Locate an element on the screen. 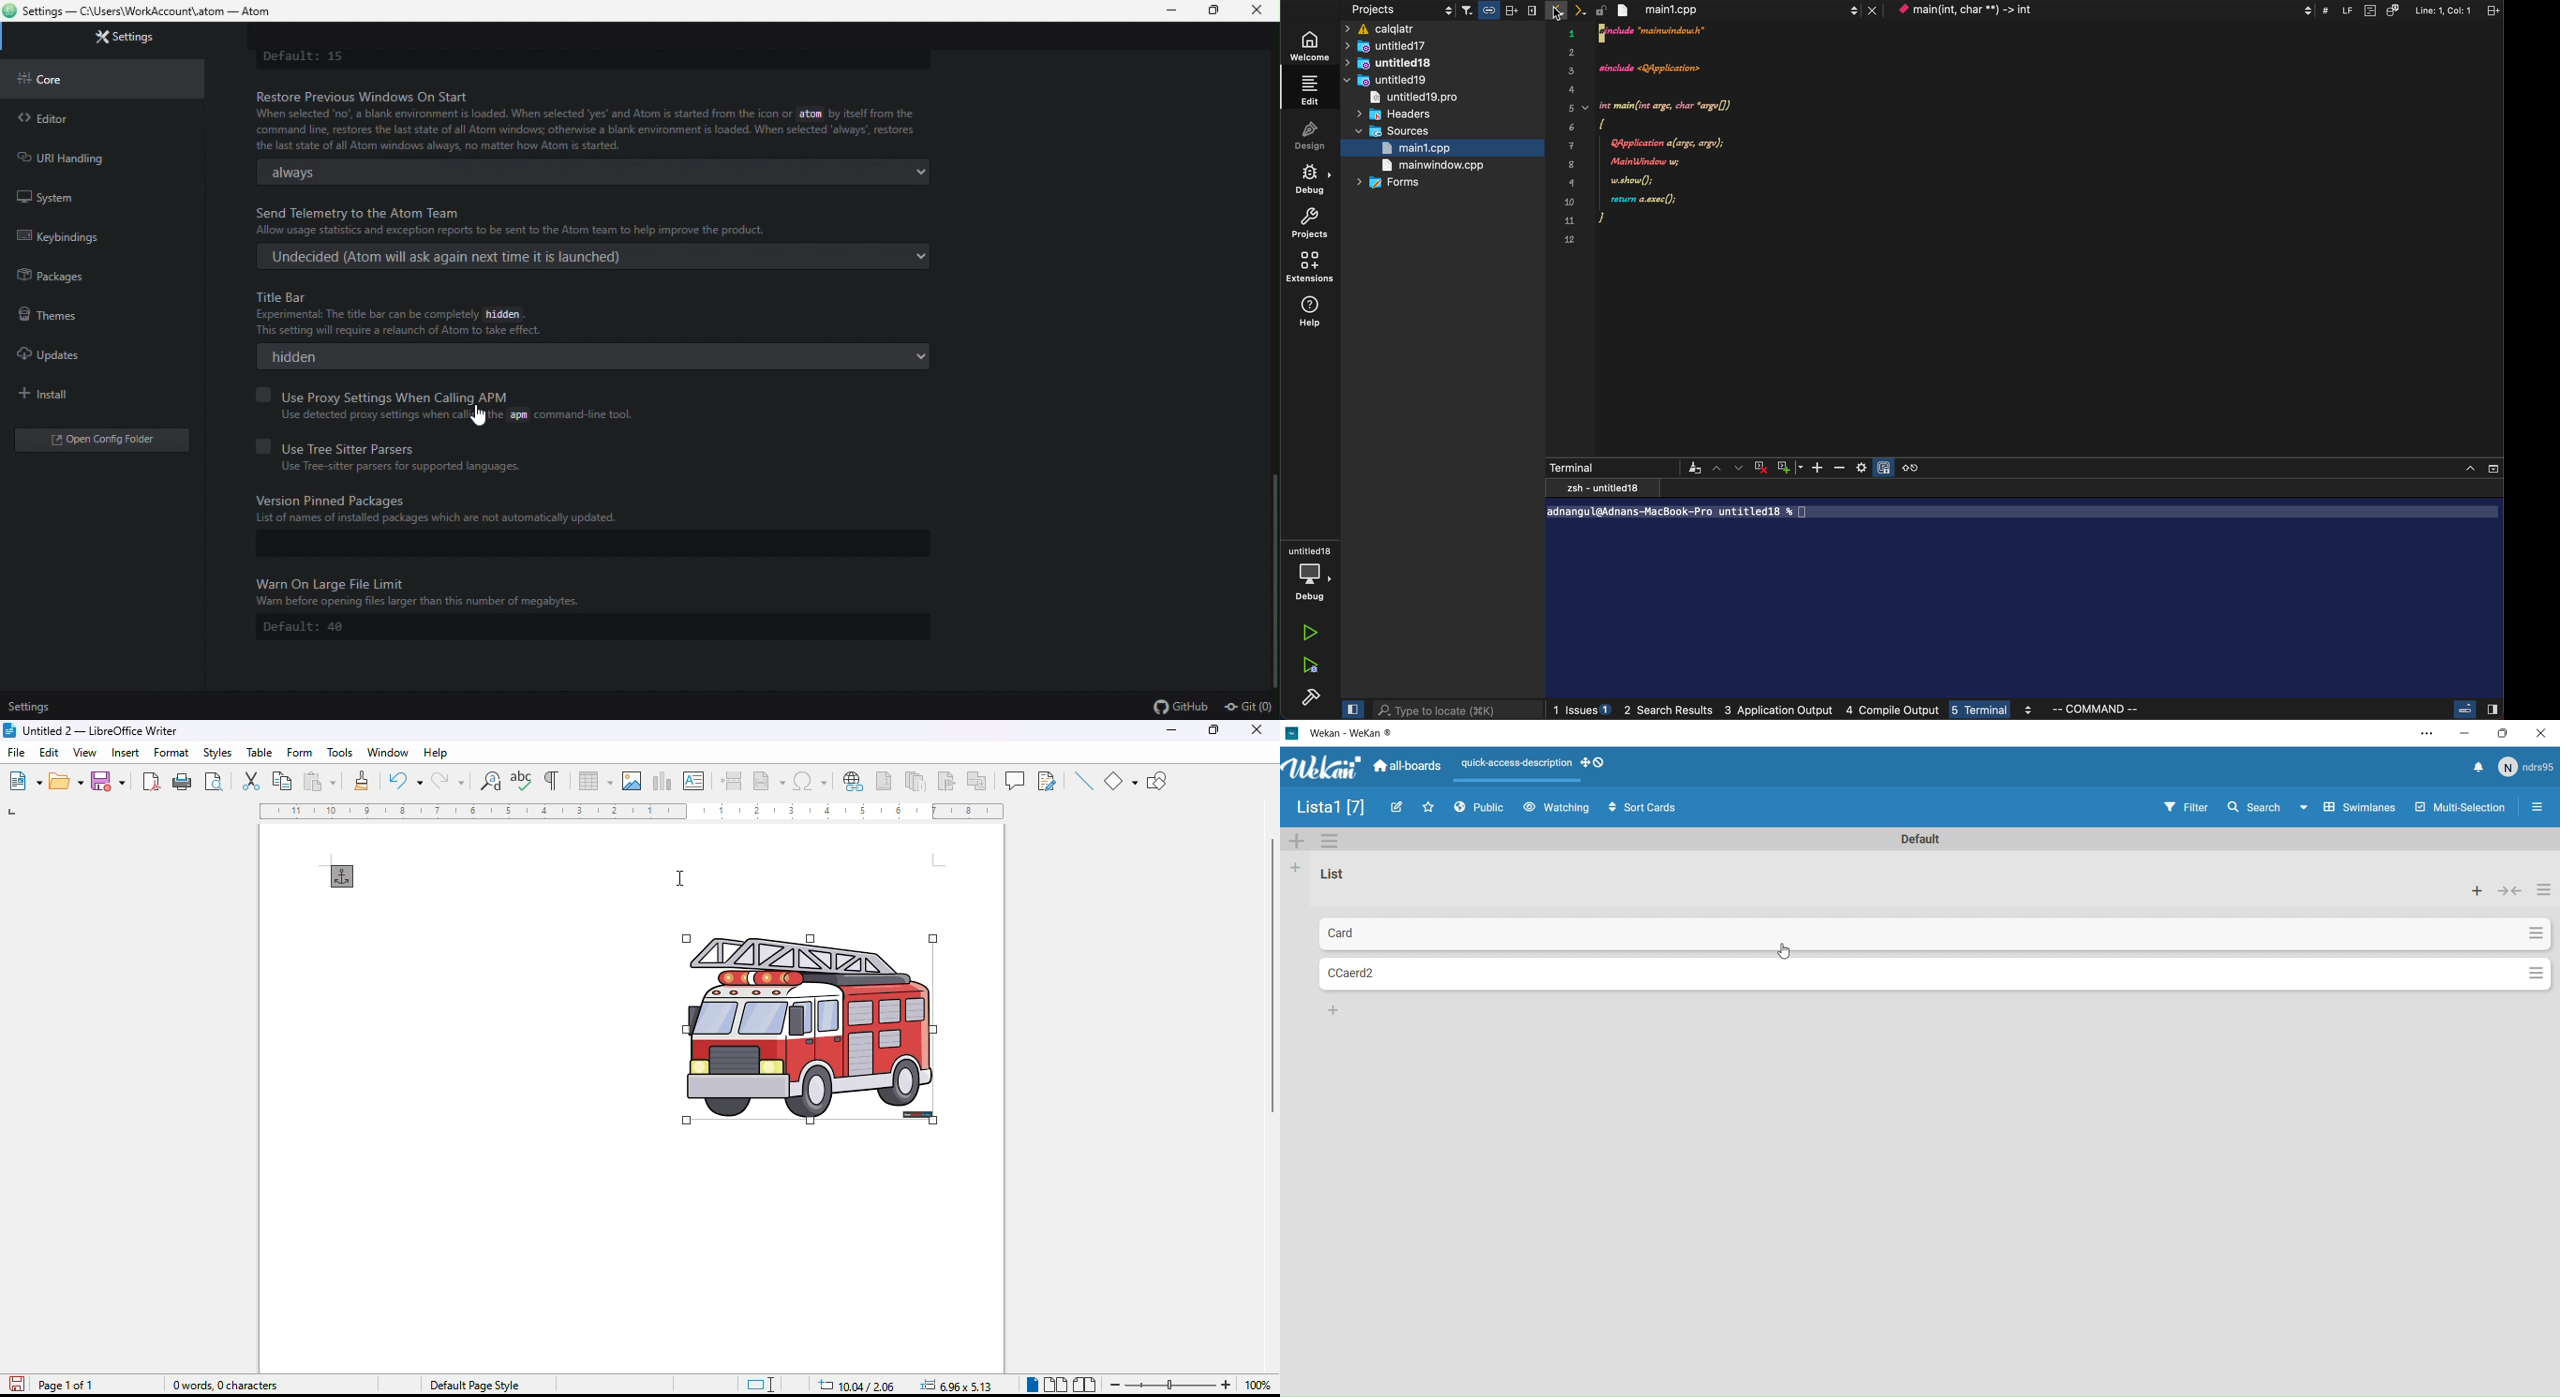  copy is located at coordinates (283, 780).